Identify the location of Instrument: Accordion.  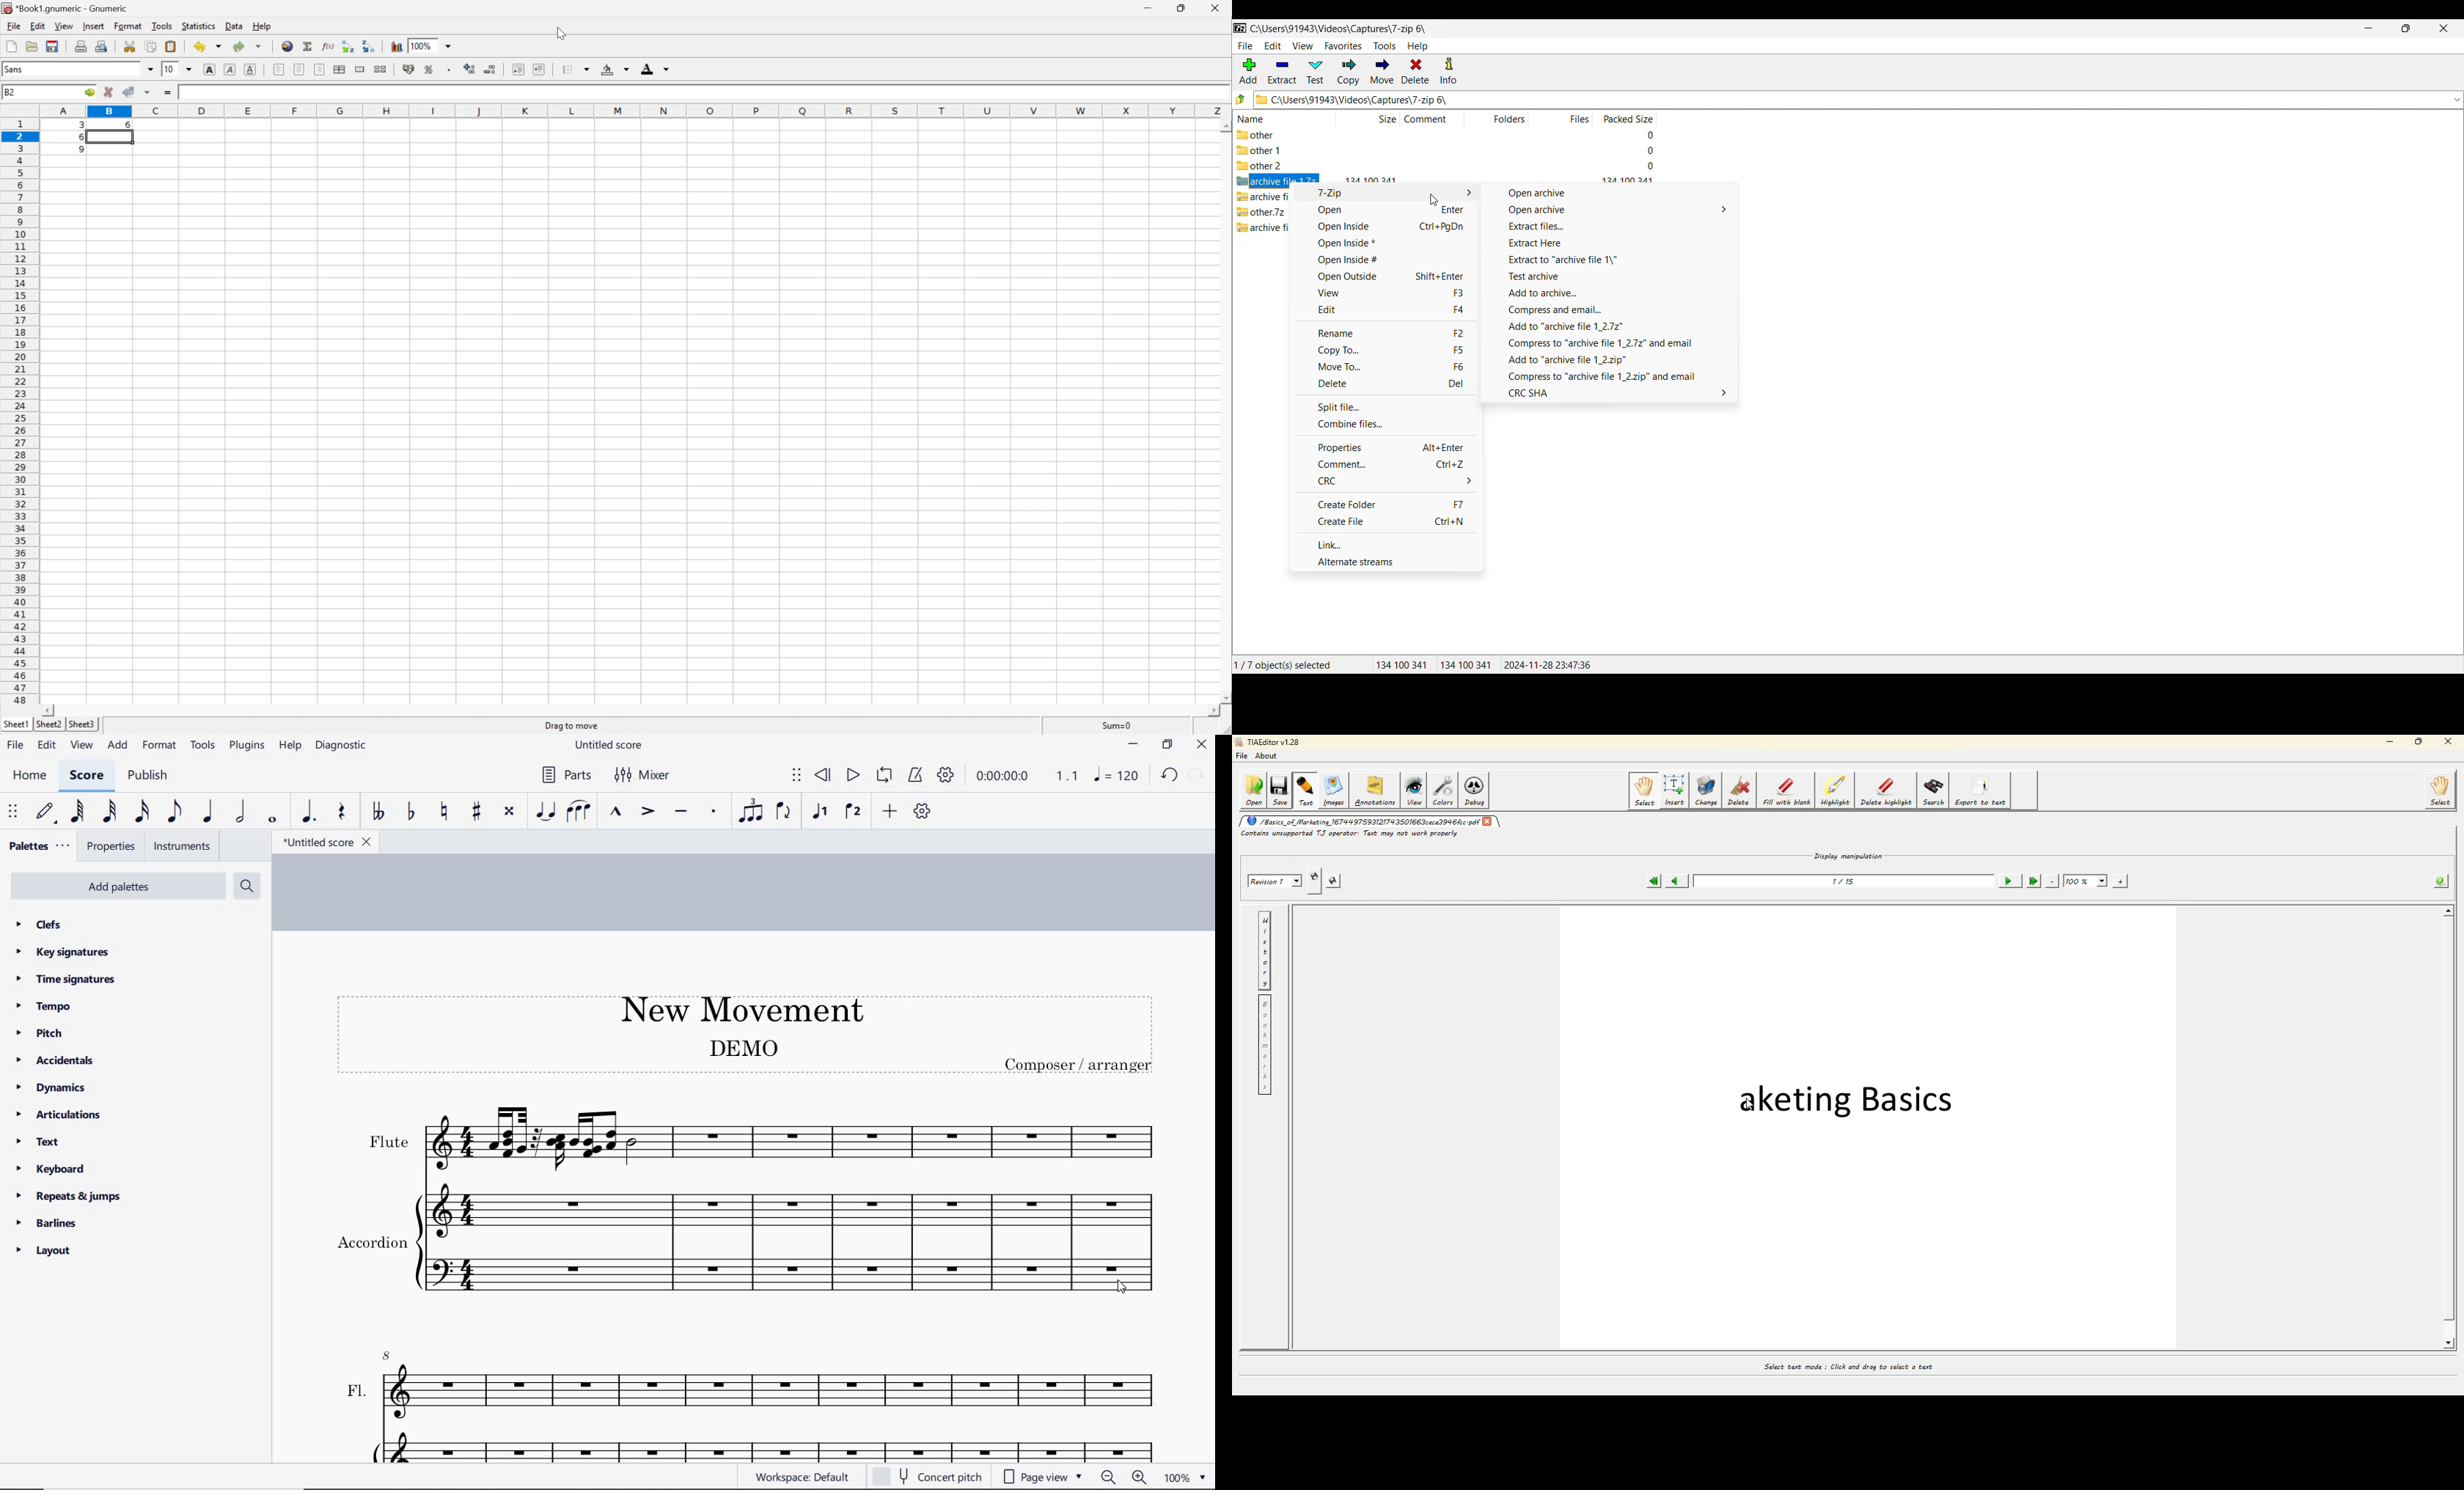
(794, 1243).